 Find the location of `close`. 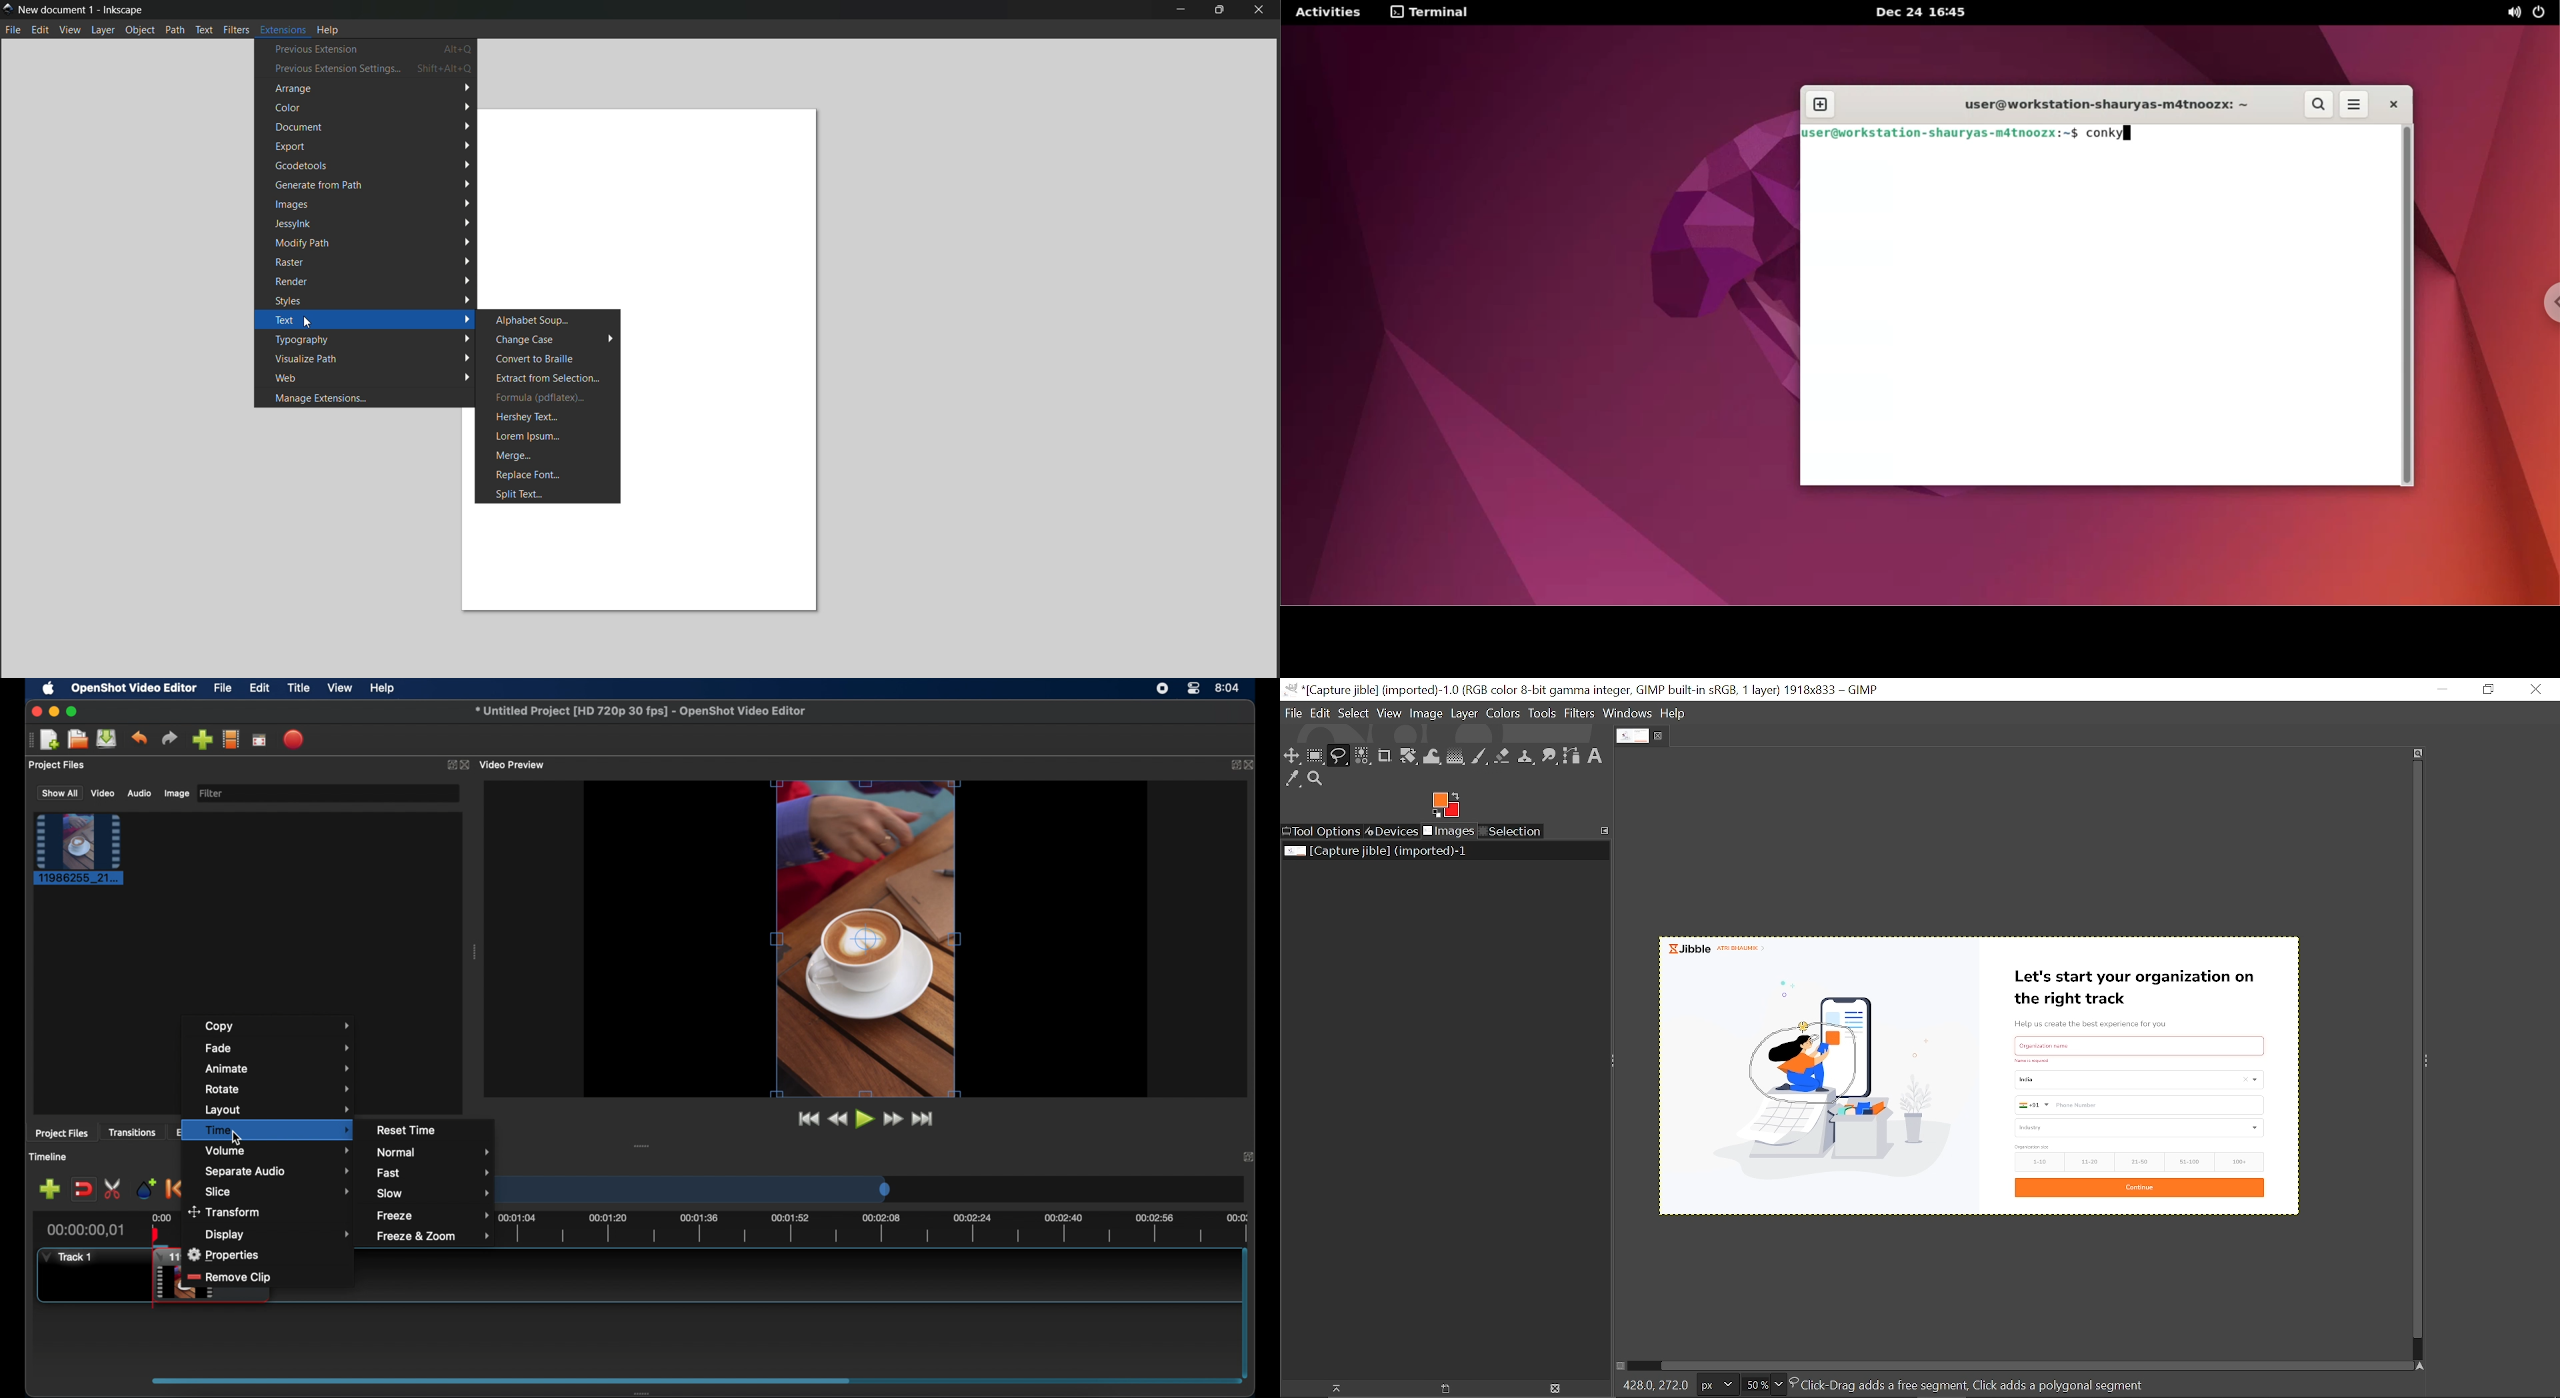

close is located at coordinates (1260, 10).